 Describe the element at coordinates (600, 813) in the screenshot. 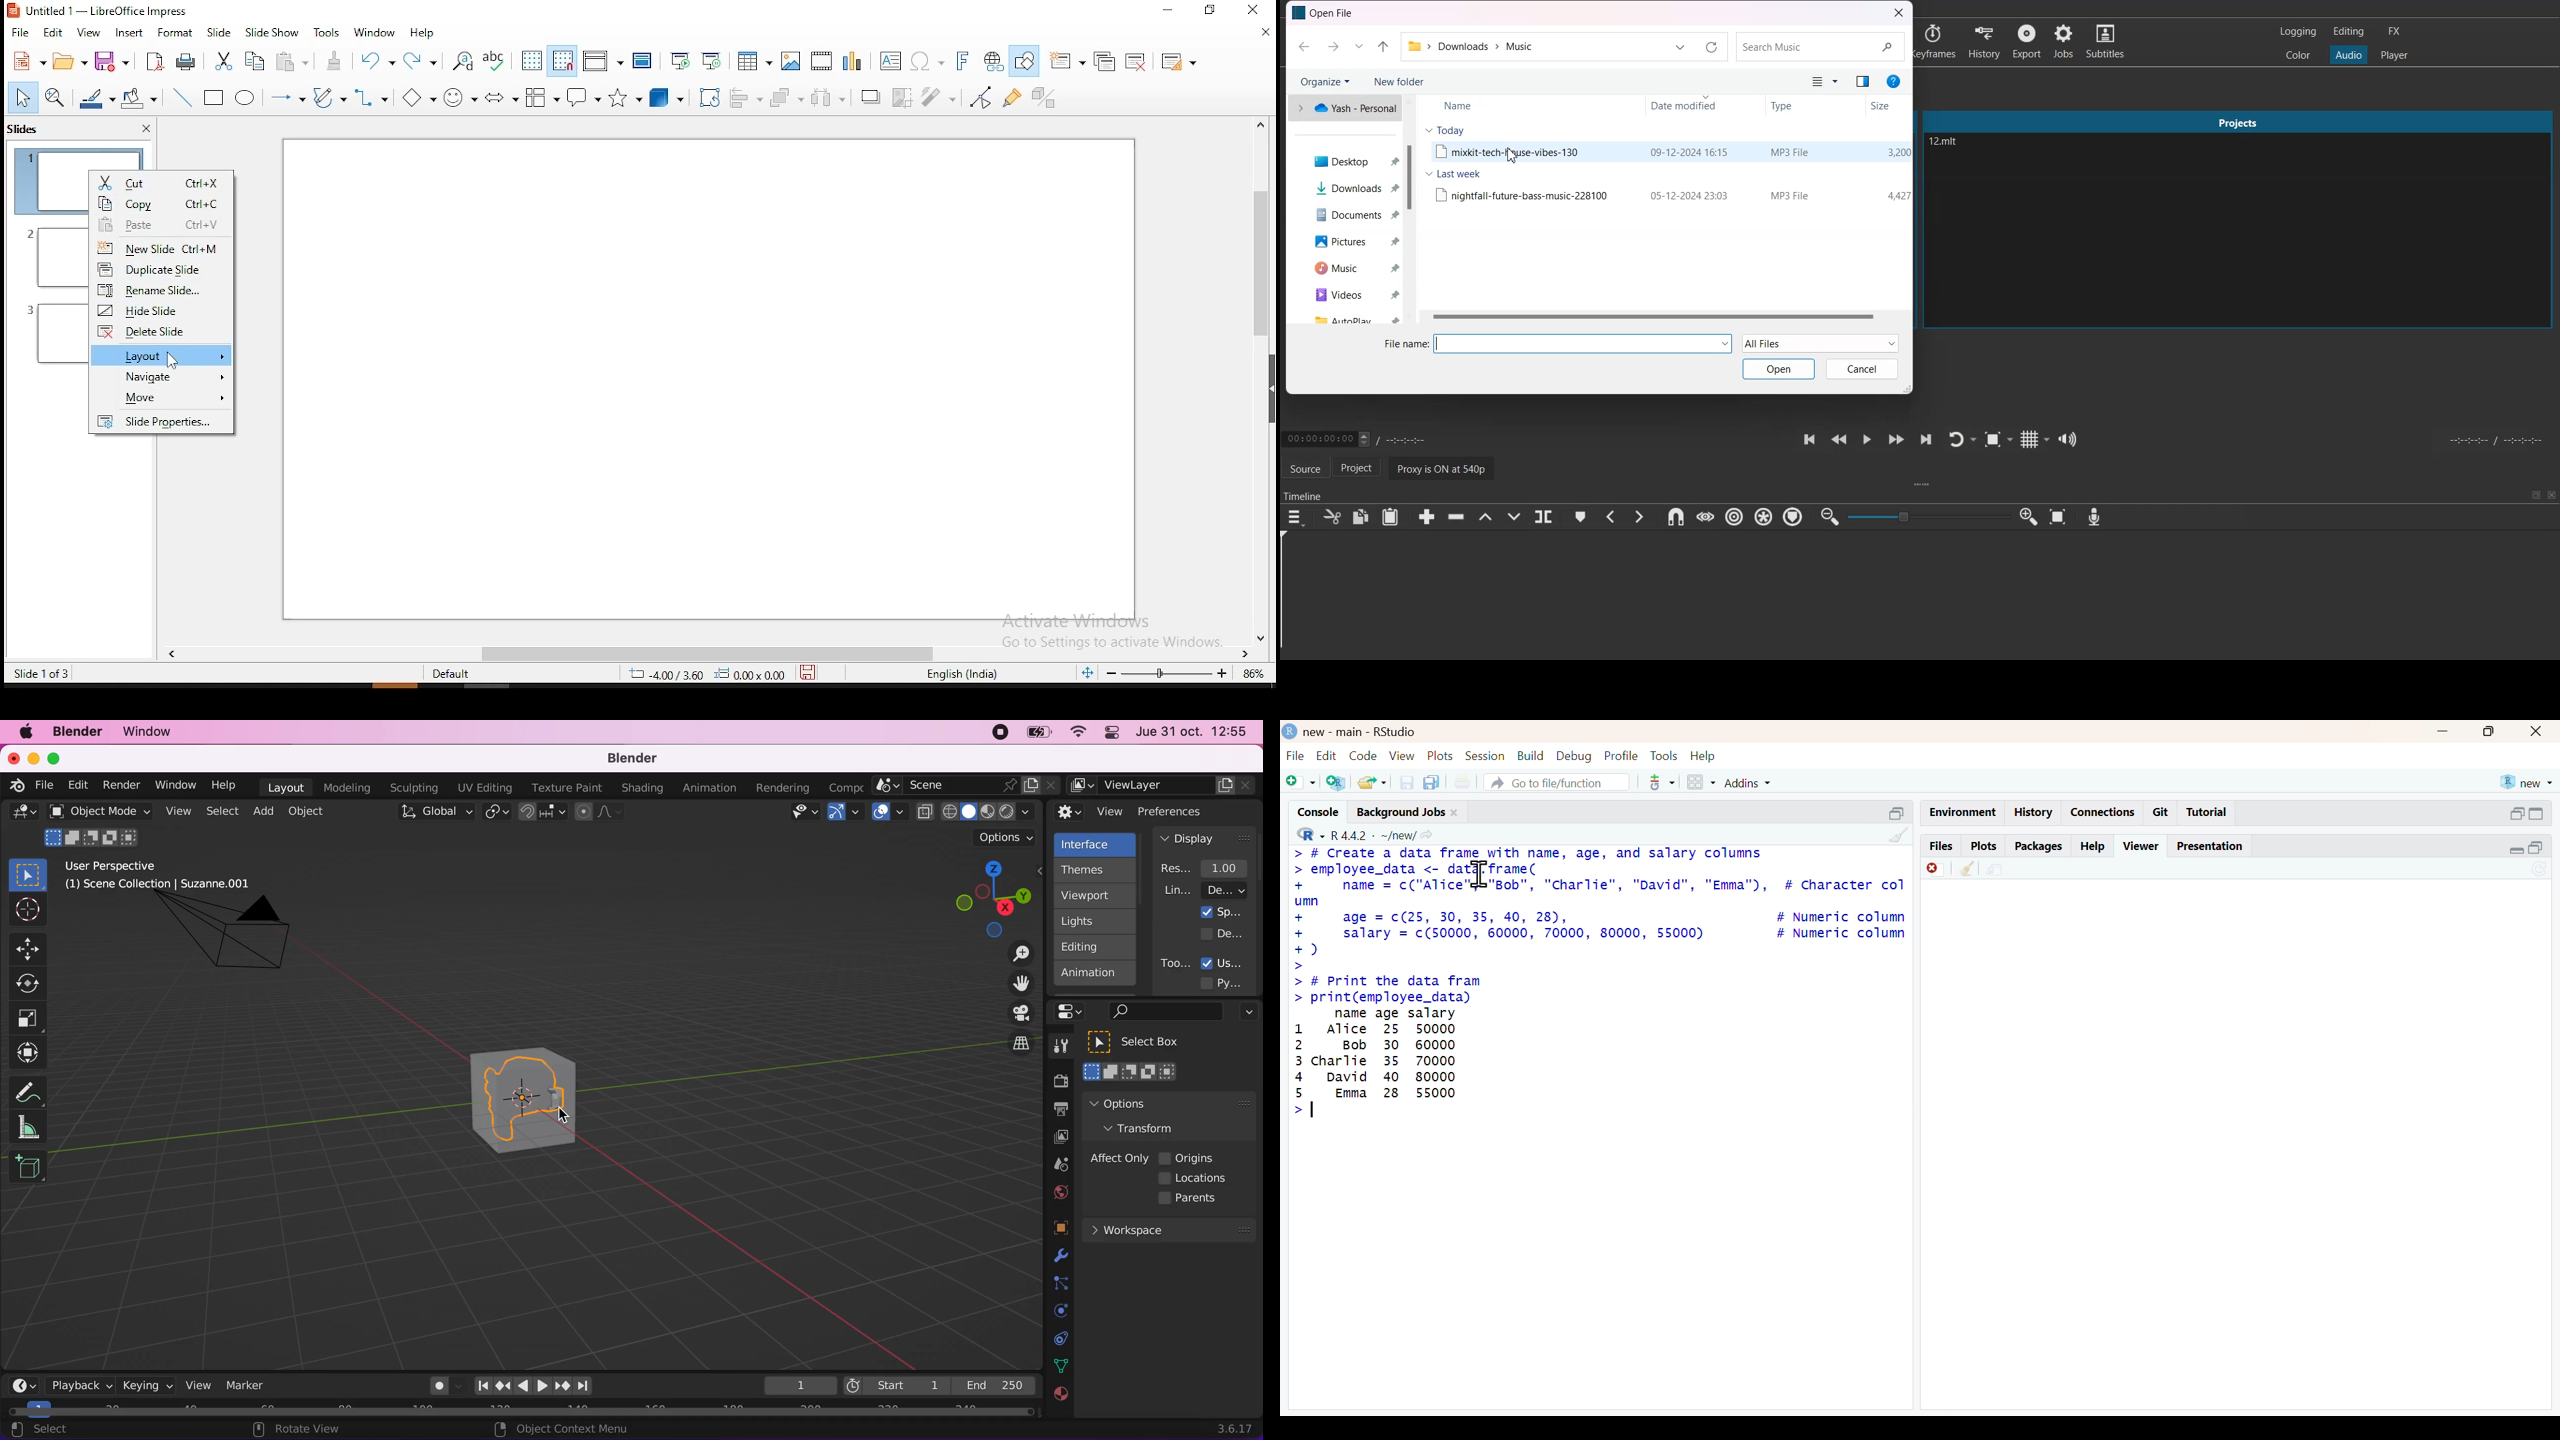

I see `proportional editing objects` at that location.